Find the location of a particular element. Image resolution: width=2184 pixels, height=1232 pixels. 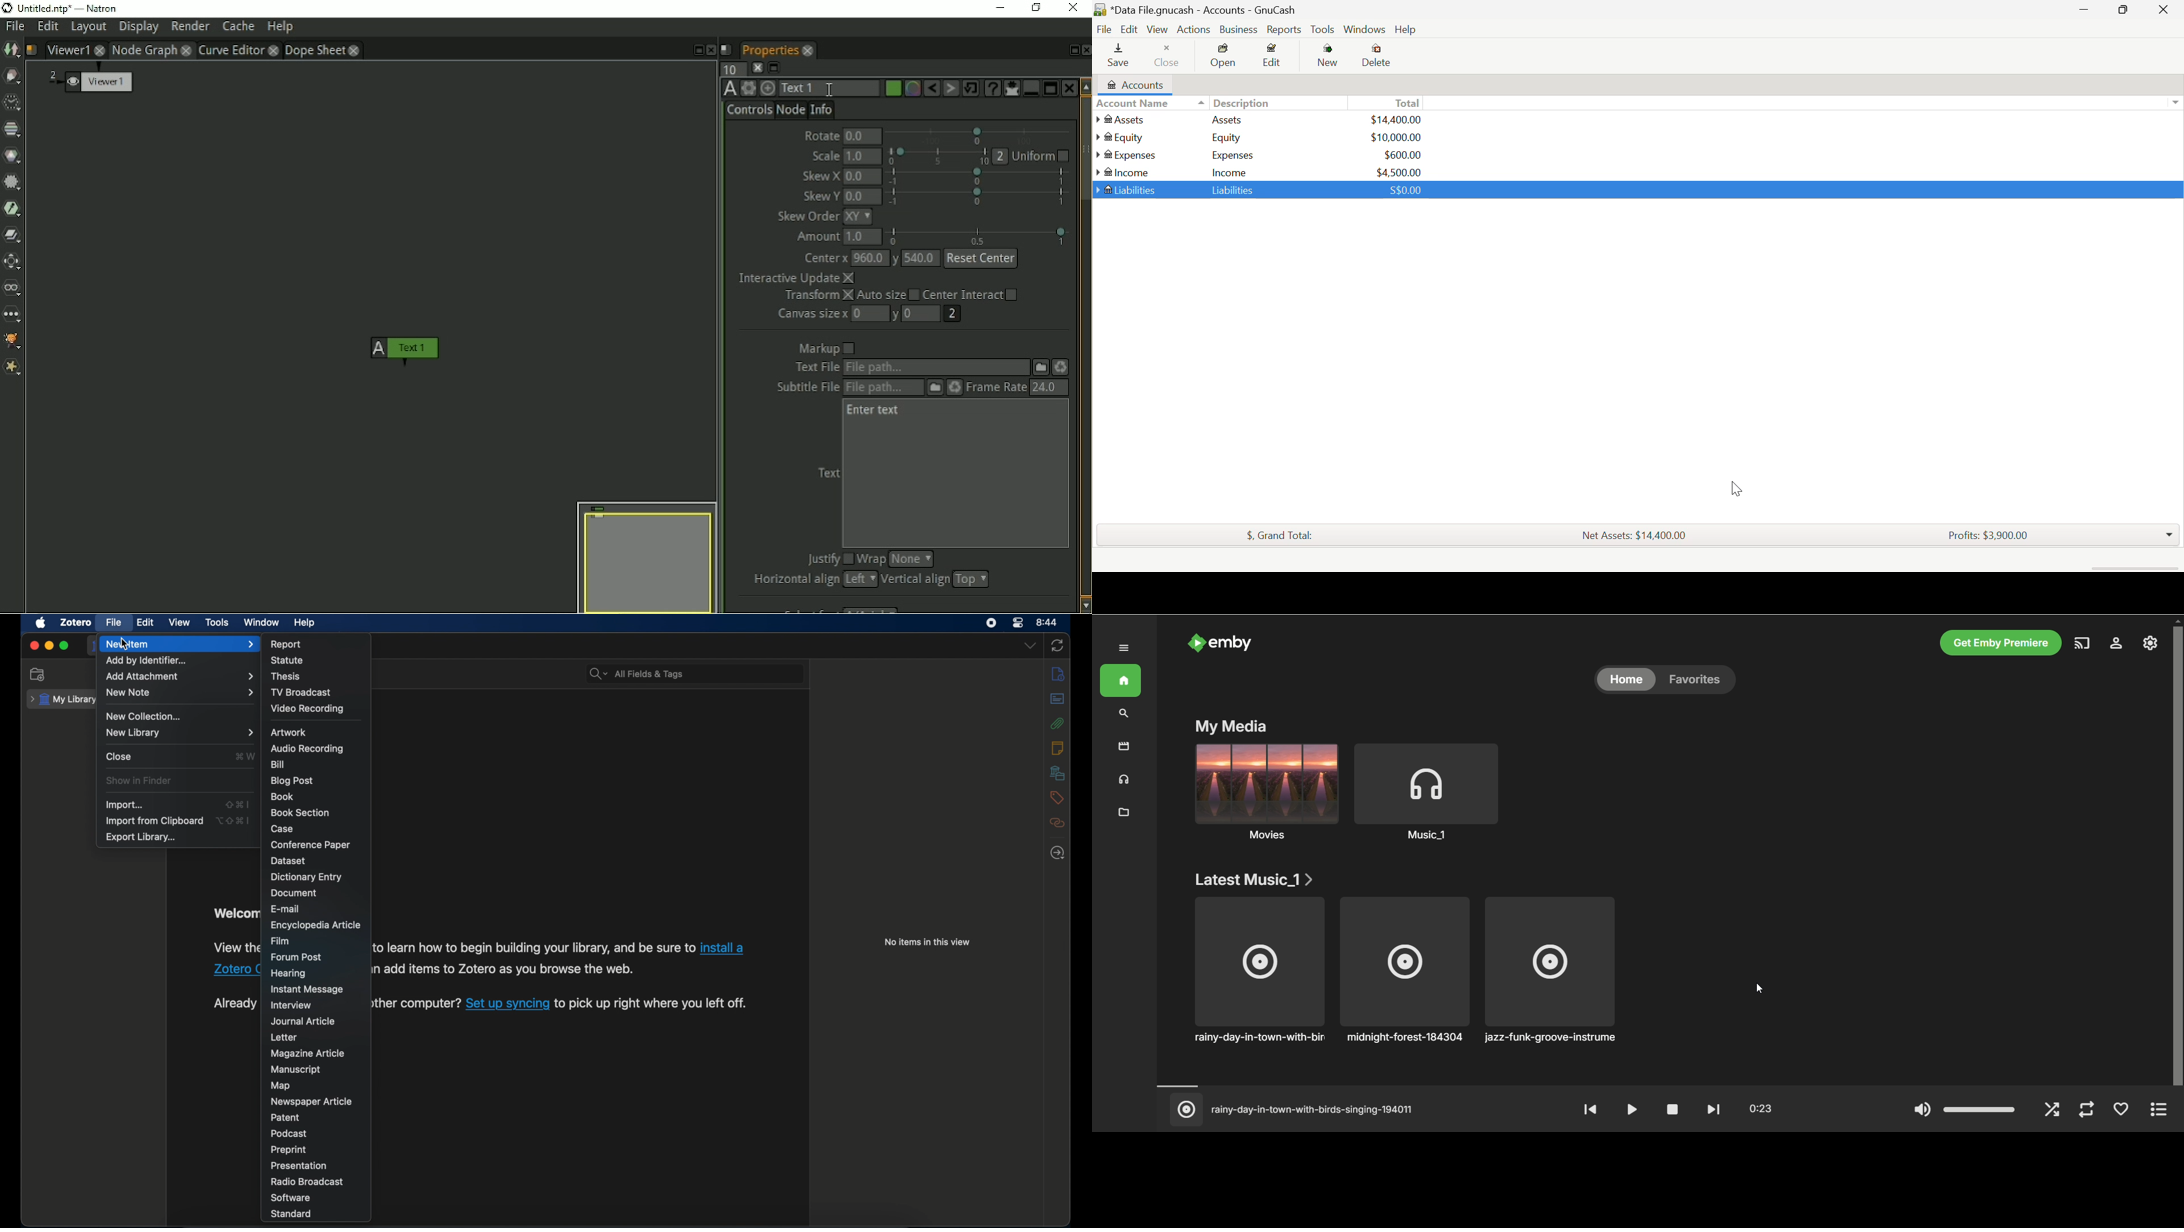

attachments is located at coordinates (1058, 723).